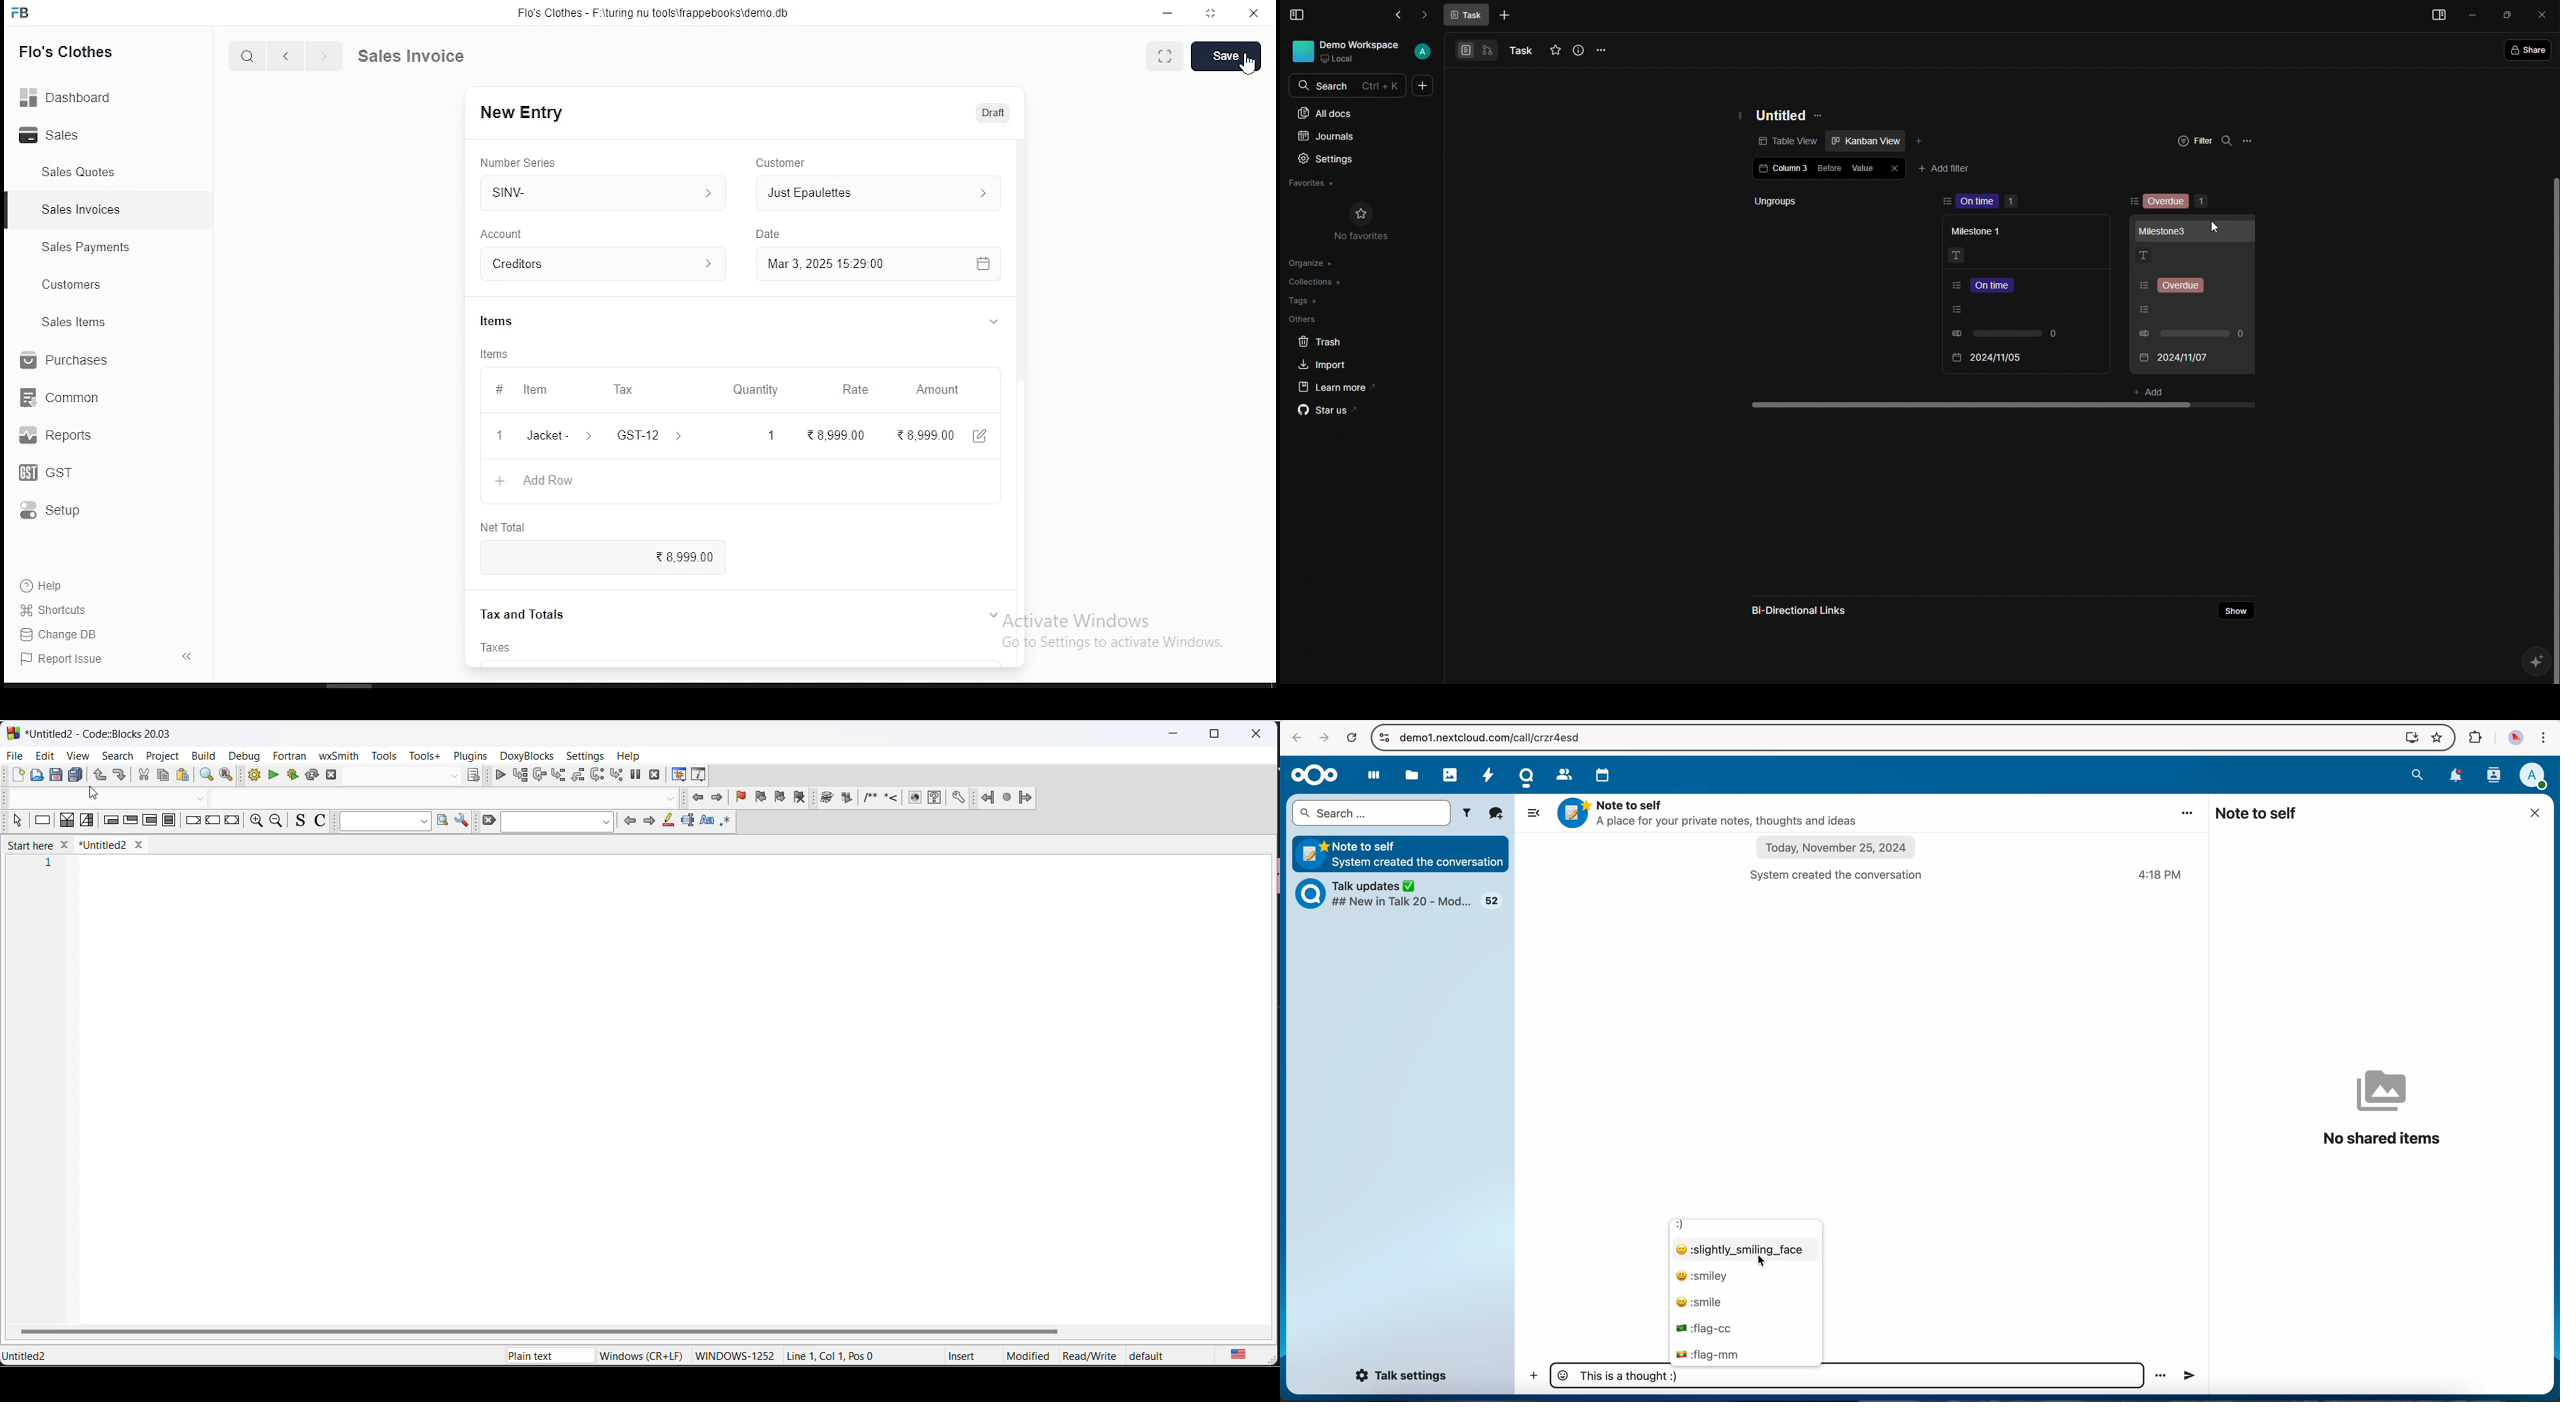 This screenshot has width=2576, height=1428. What do you see at coordinates (1703, 1305) in the screenshot?
I see `smile` at bounding box center [1703, 1305].